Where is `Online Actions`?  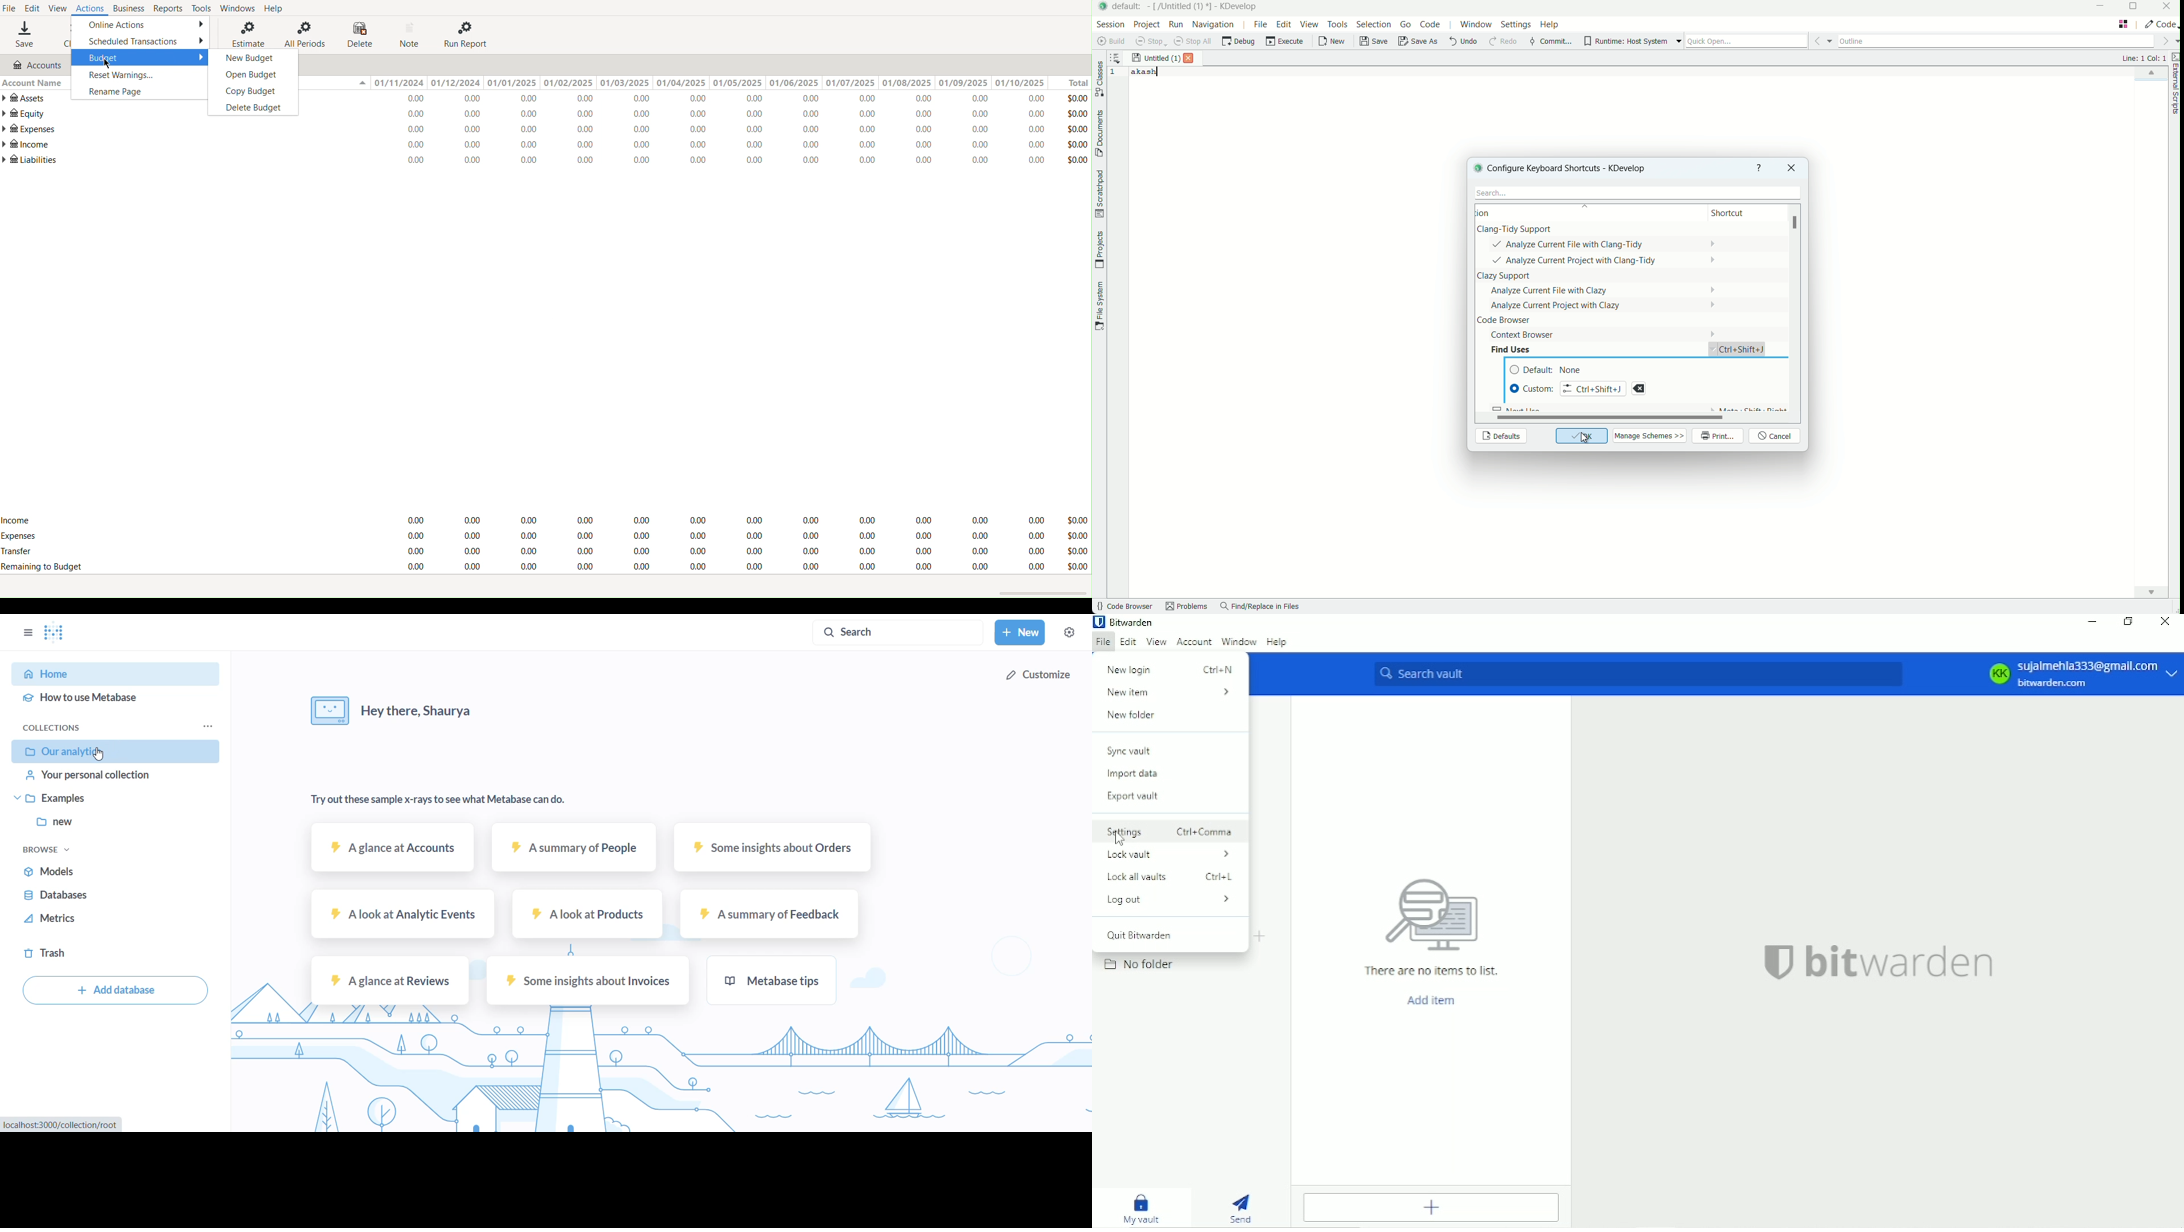 Online Actions is located at coordinates (141, 26).